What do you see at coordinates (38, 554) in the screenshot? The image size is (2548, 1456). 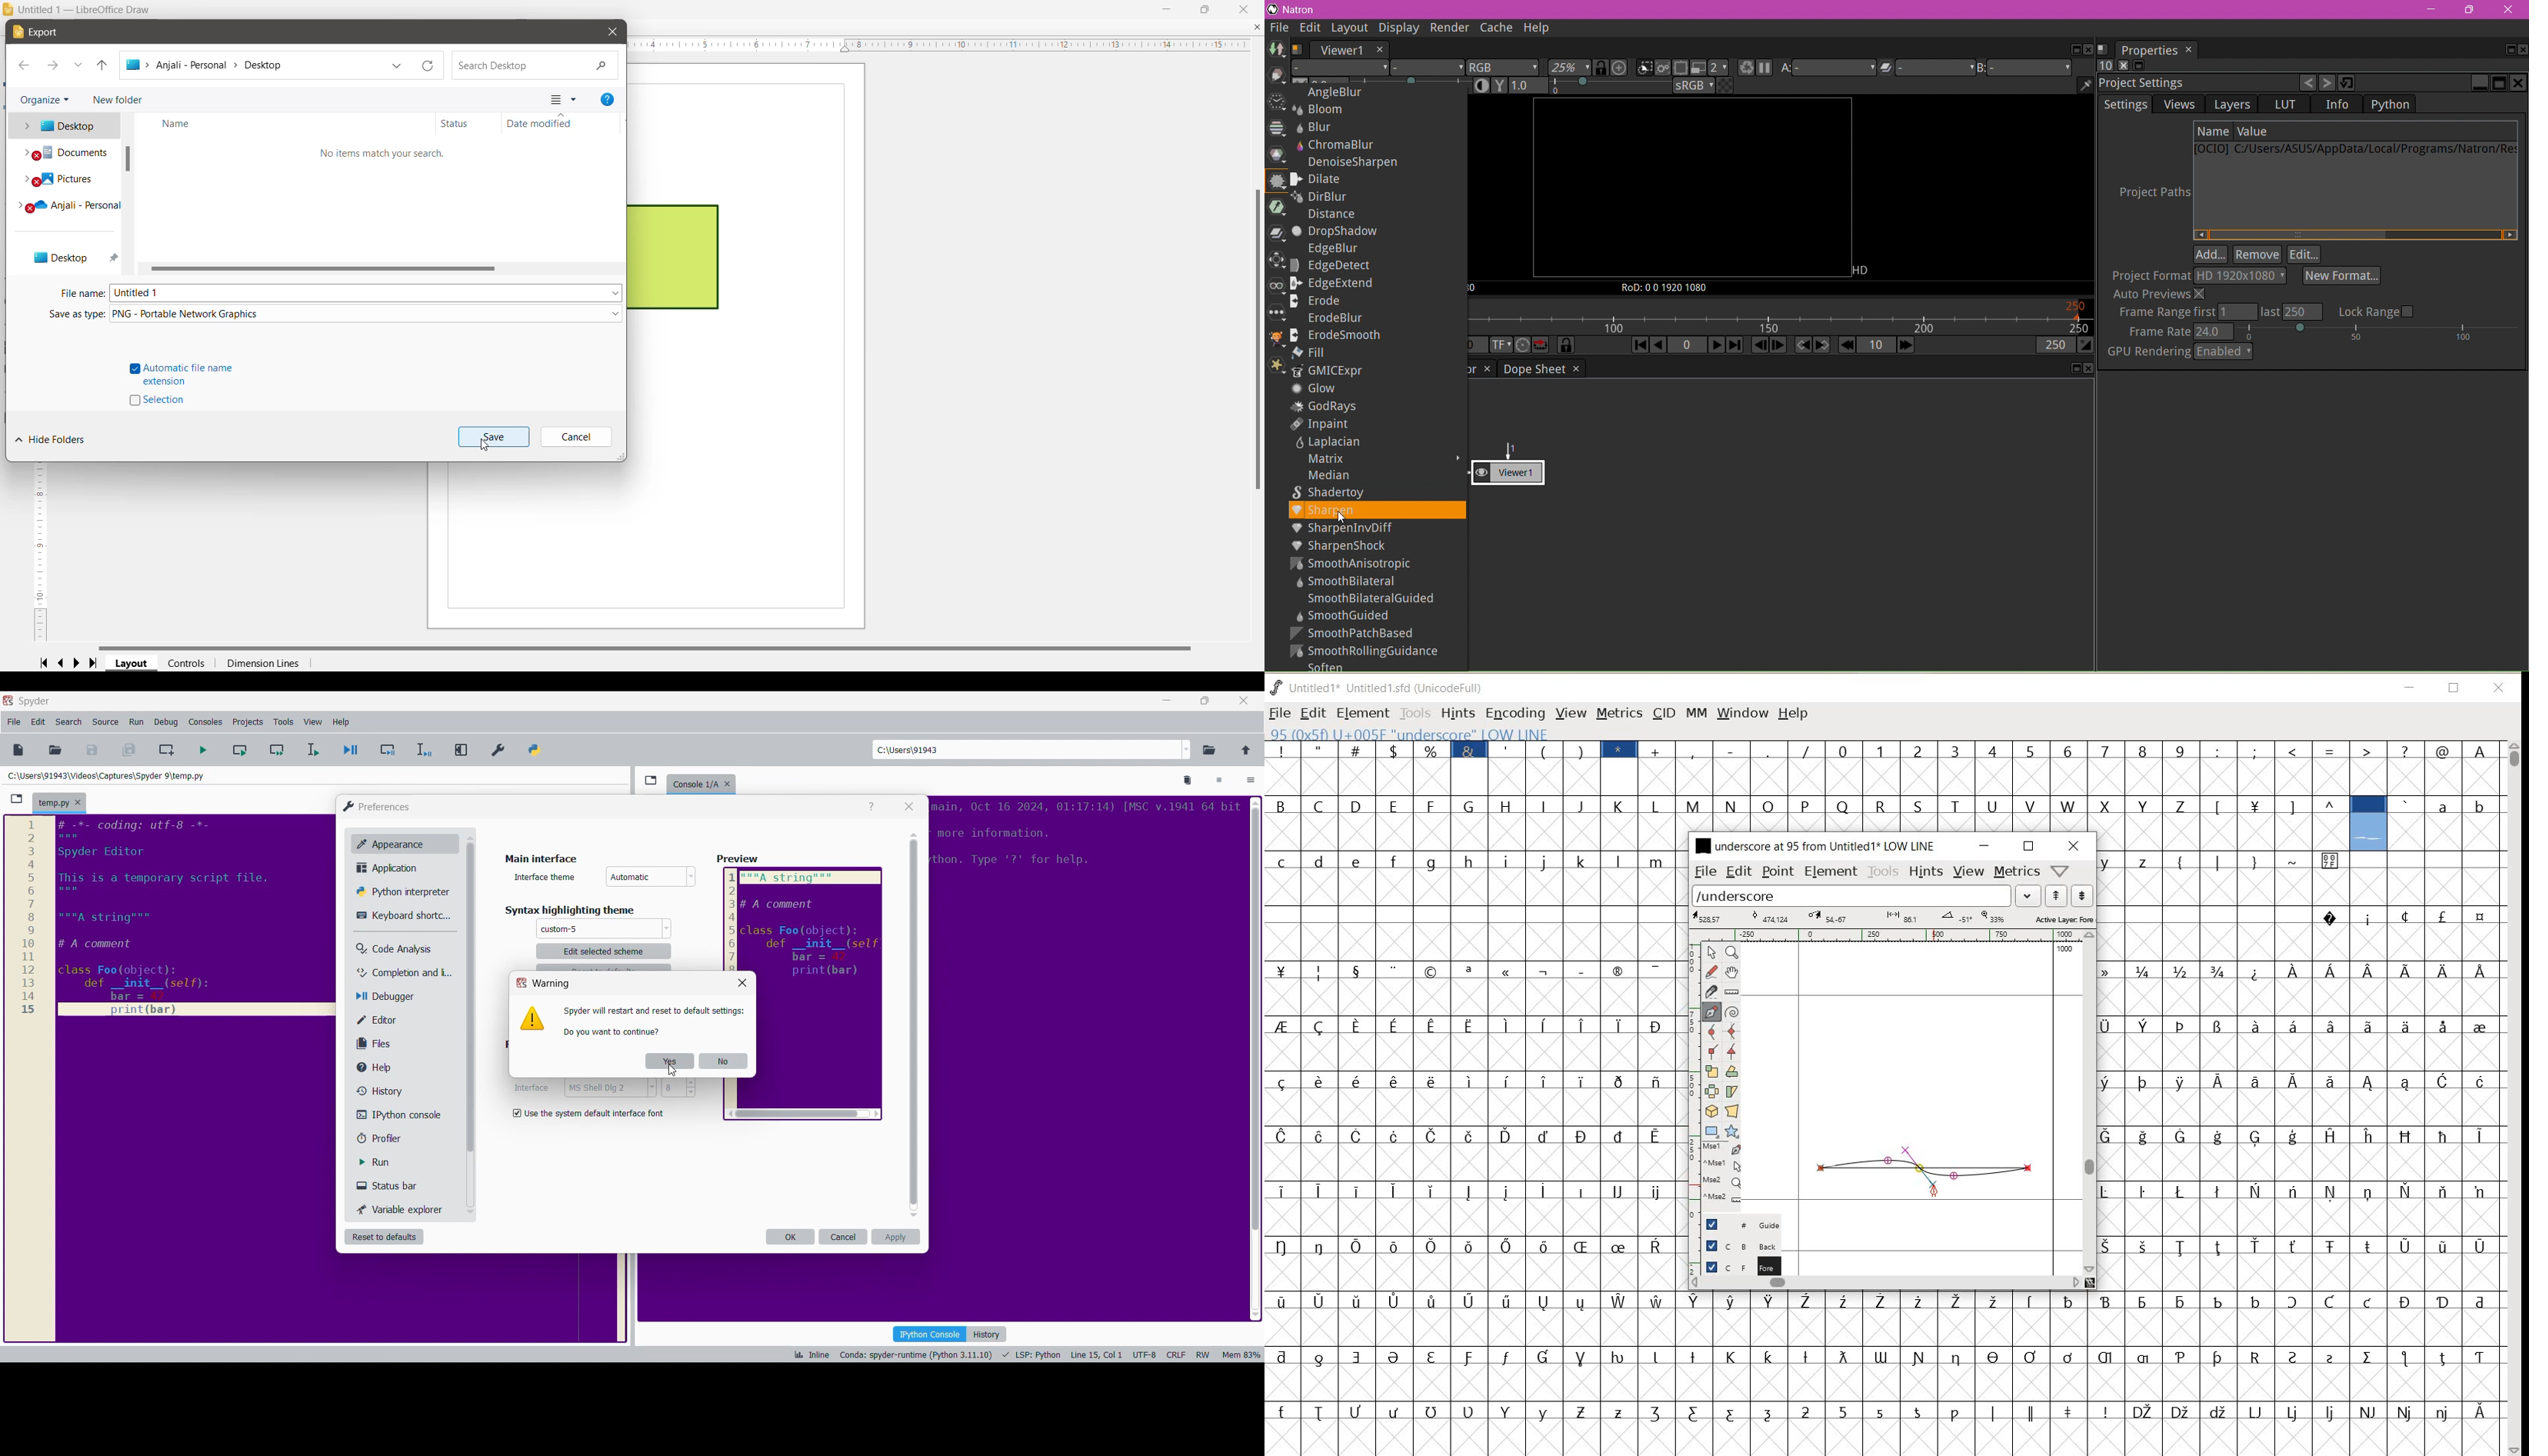 I see `vertical ruler` at bounding box center [38, 554].